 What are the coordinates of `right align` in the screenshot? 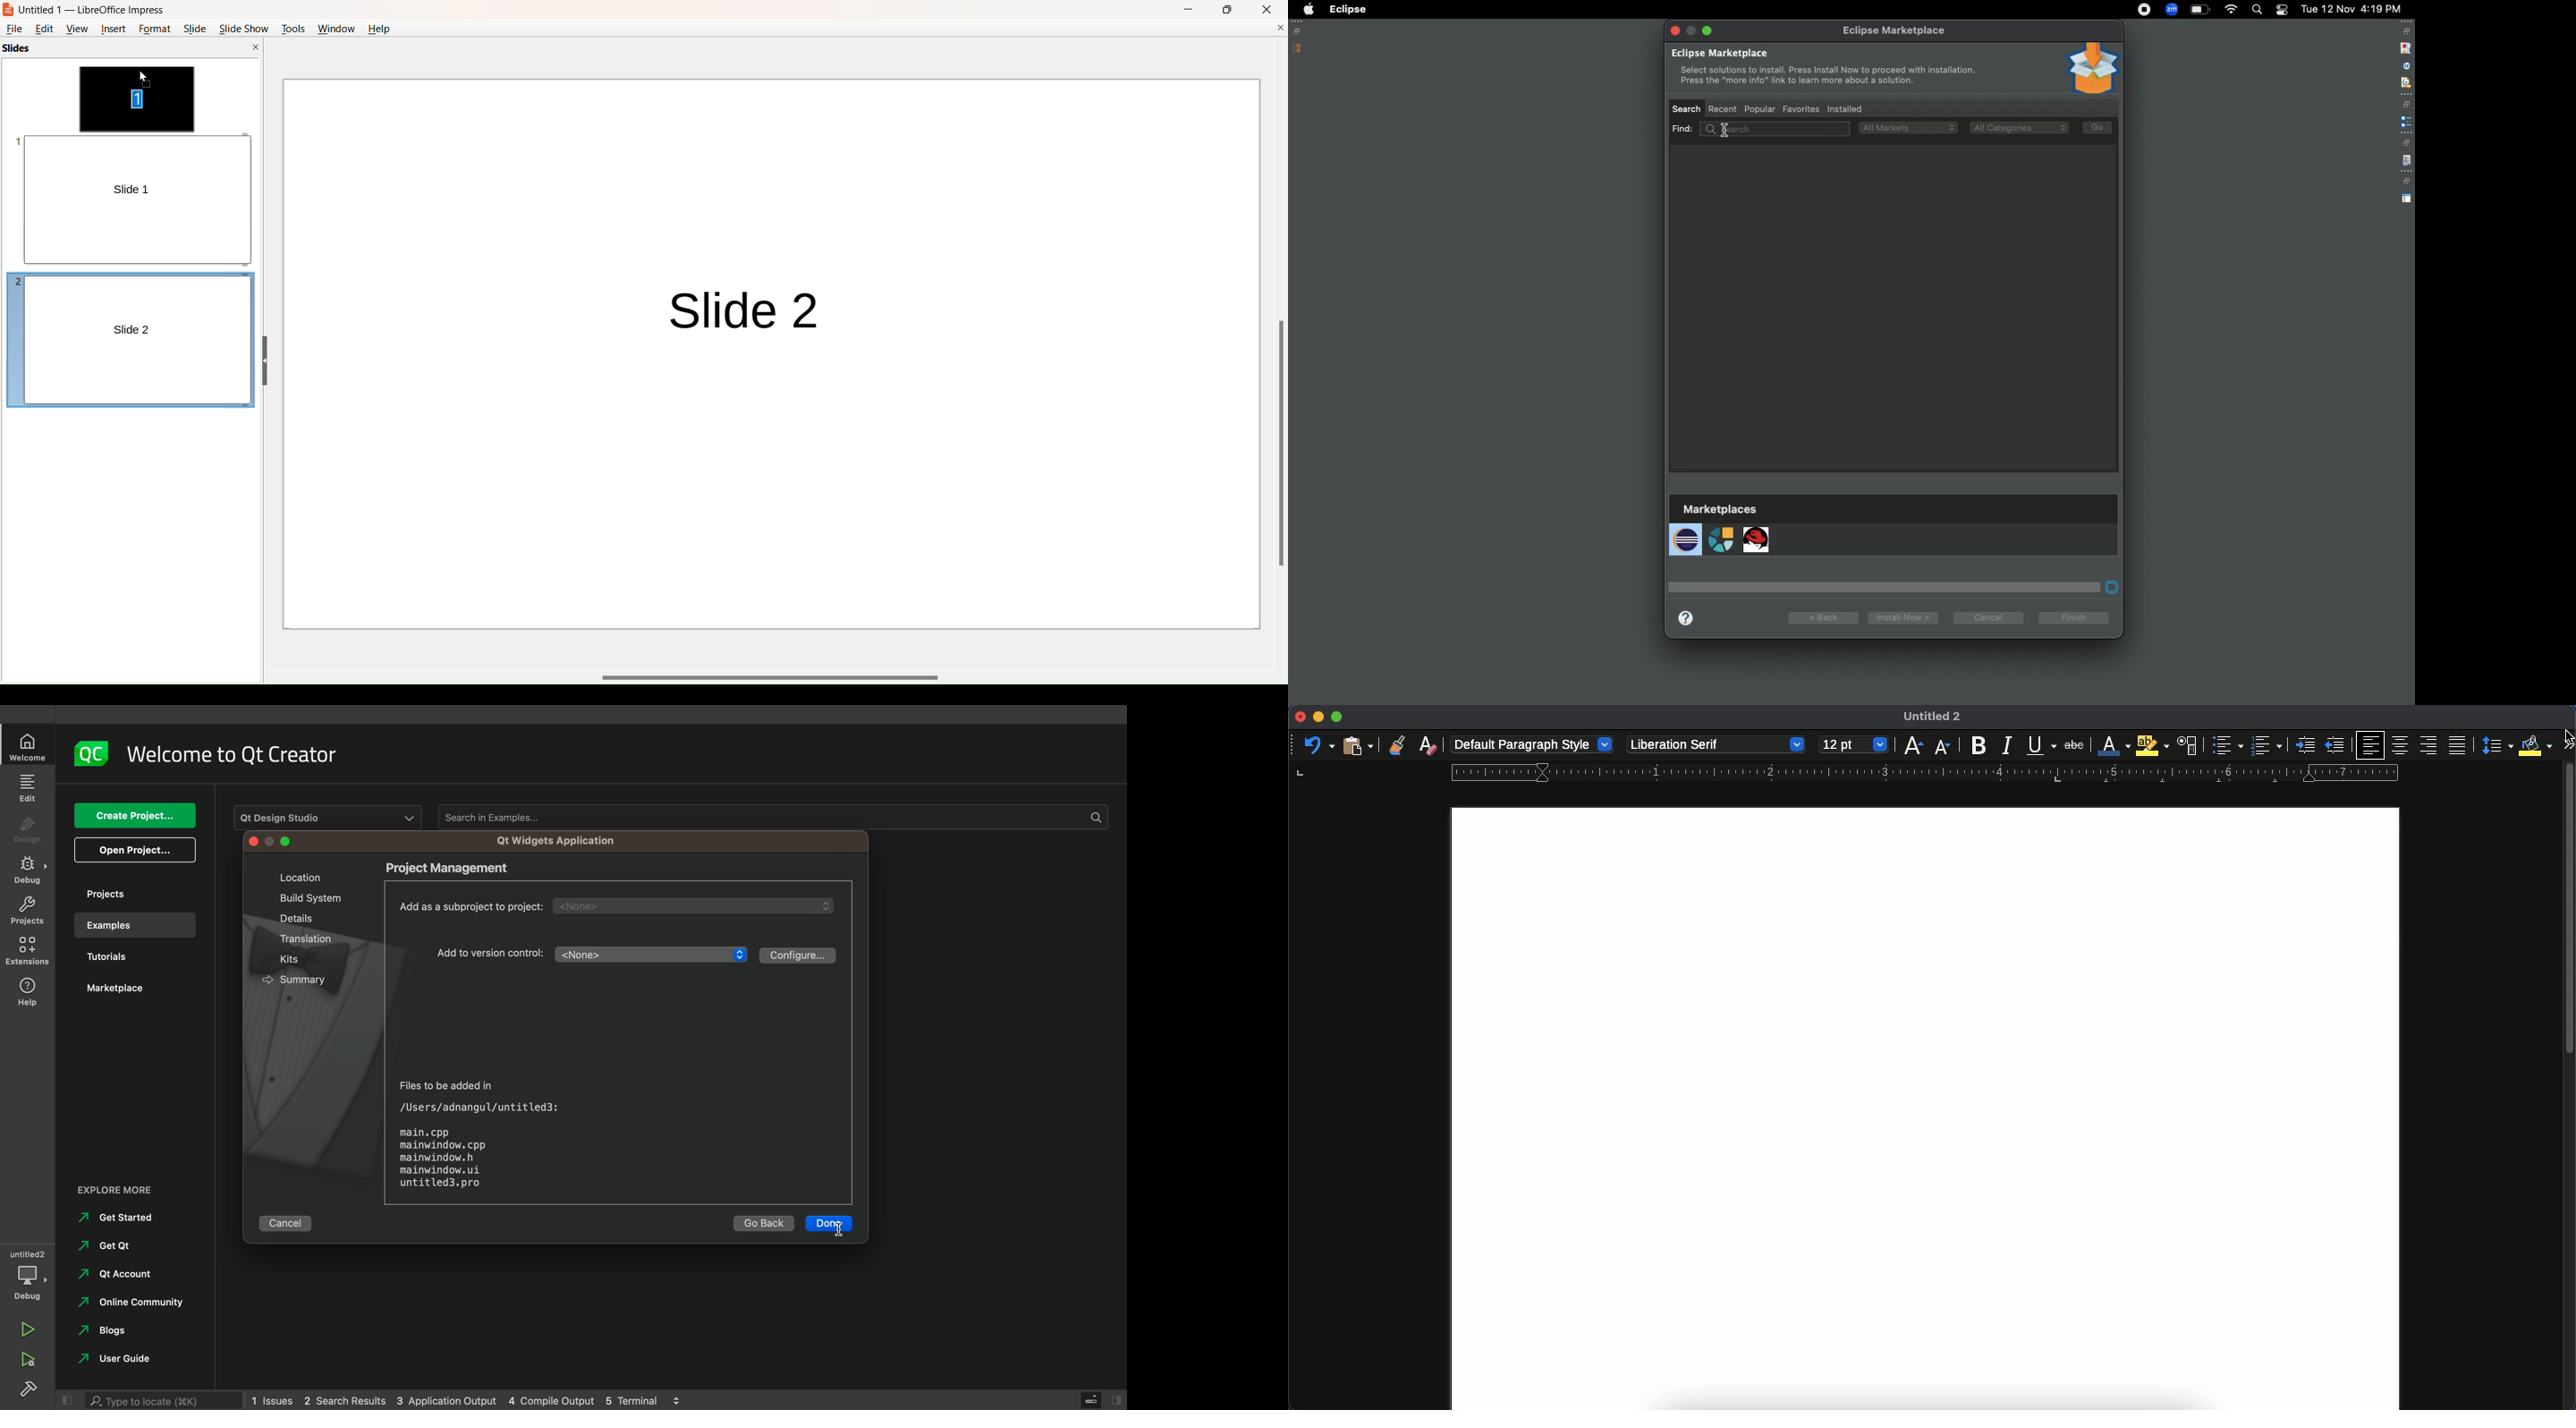 It's located at (2429, 746).